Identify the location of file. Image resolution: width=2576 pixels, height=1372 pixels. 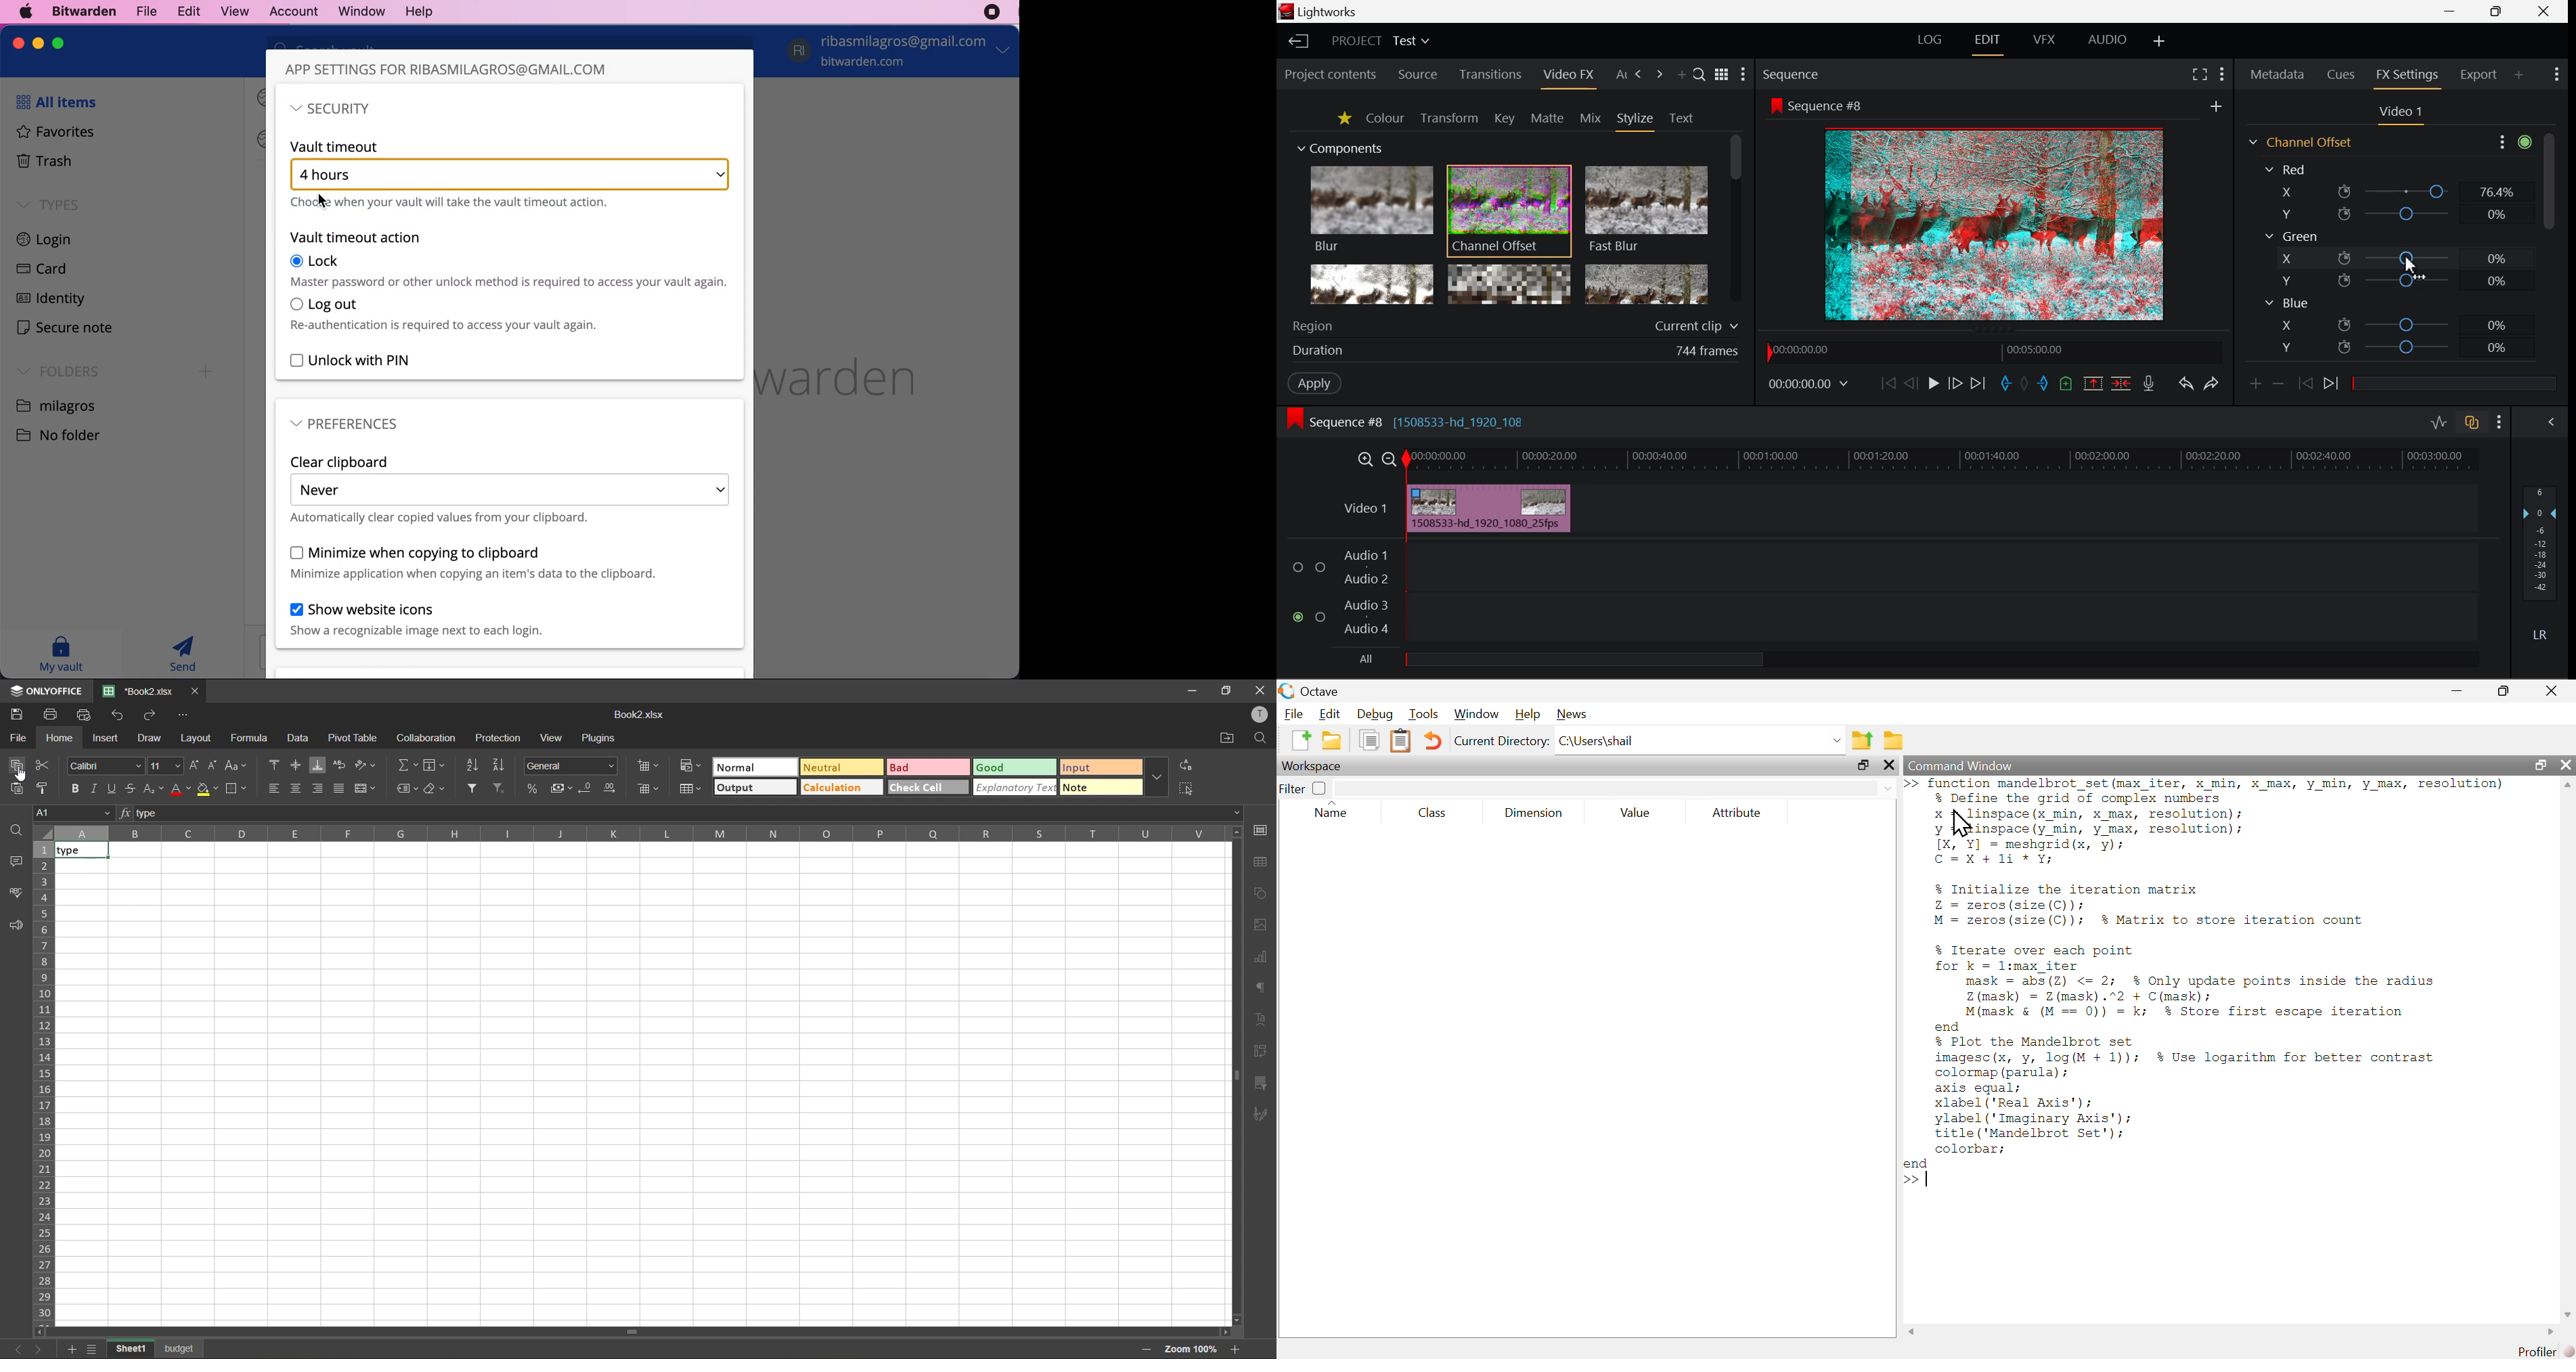
(144, 11).